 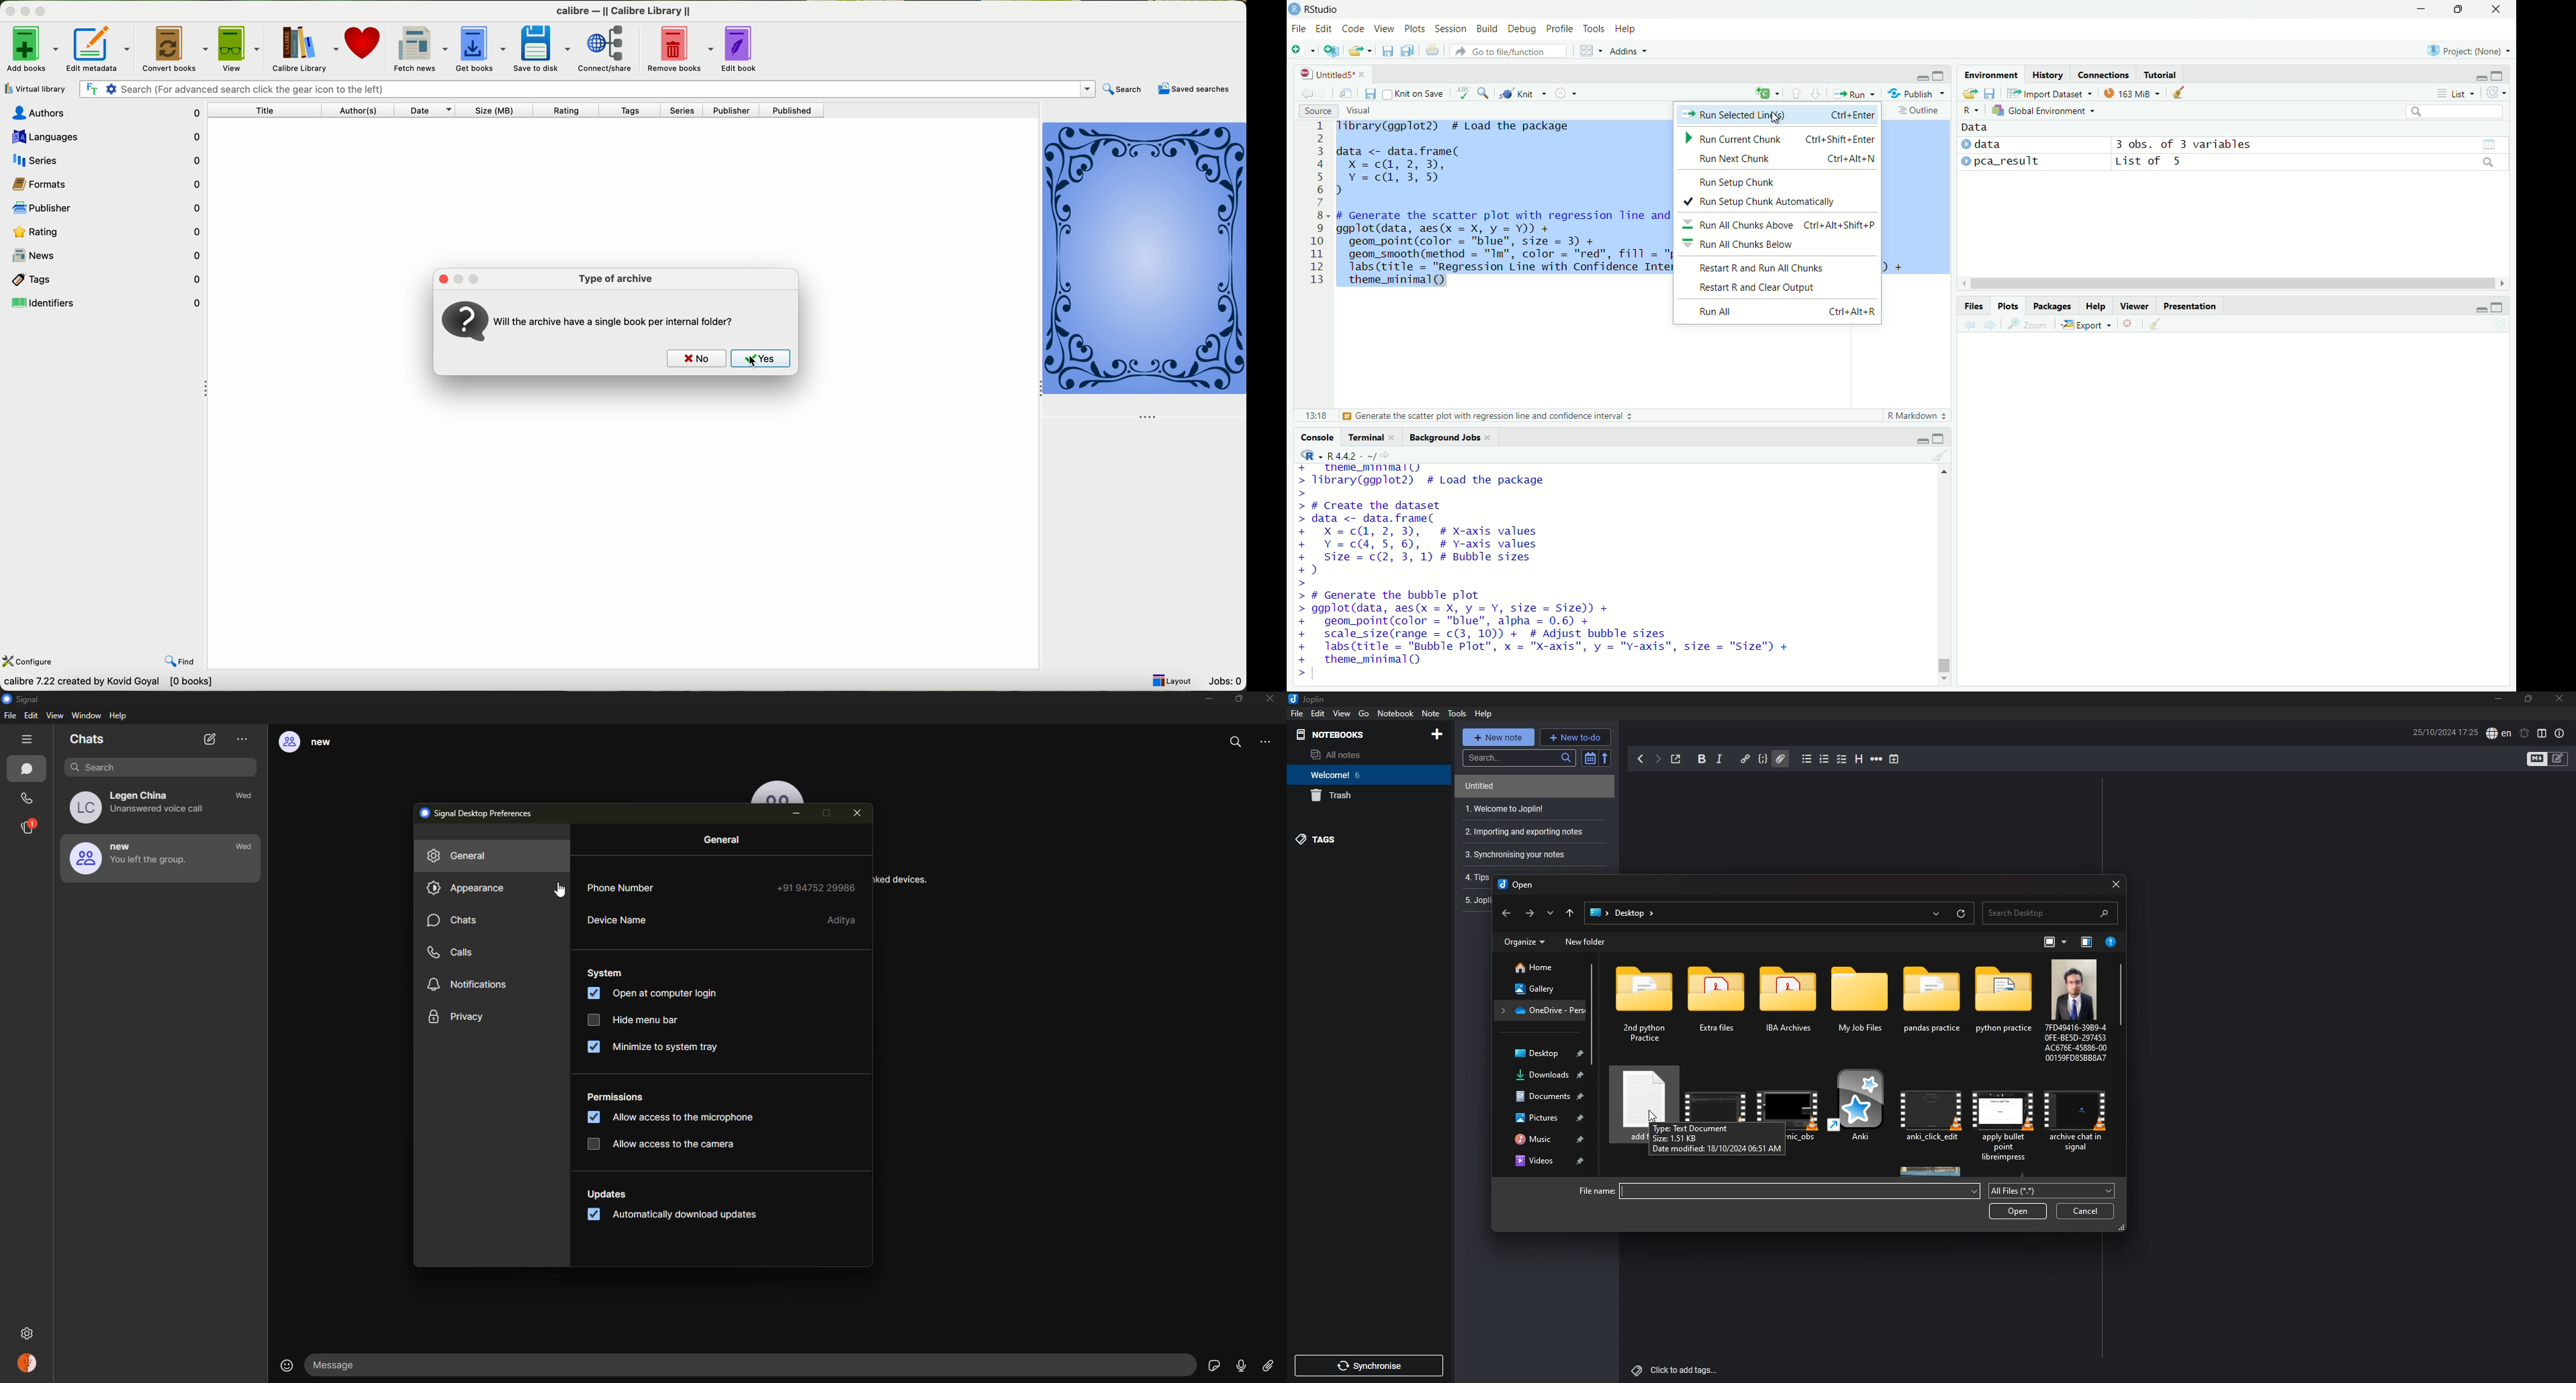 What do you see at coordinates (1408, 50) in the screenshot?
I see `Save all open documents` at bounding box center [1408, 50].